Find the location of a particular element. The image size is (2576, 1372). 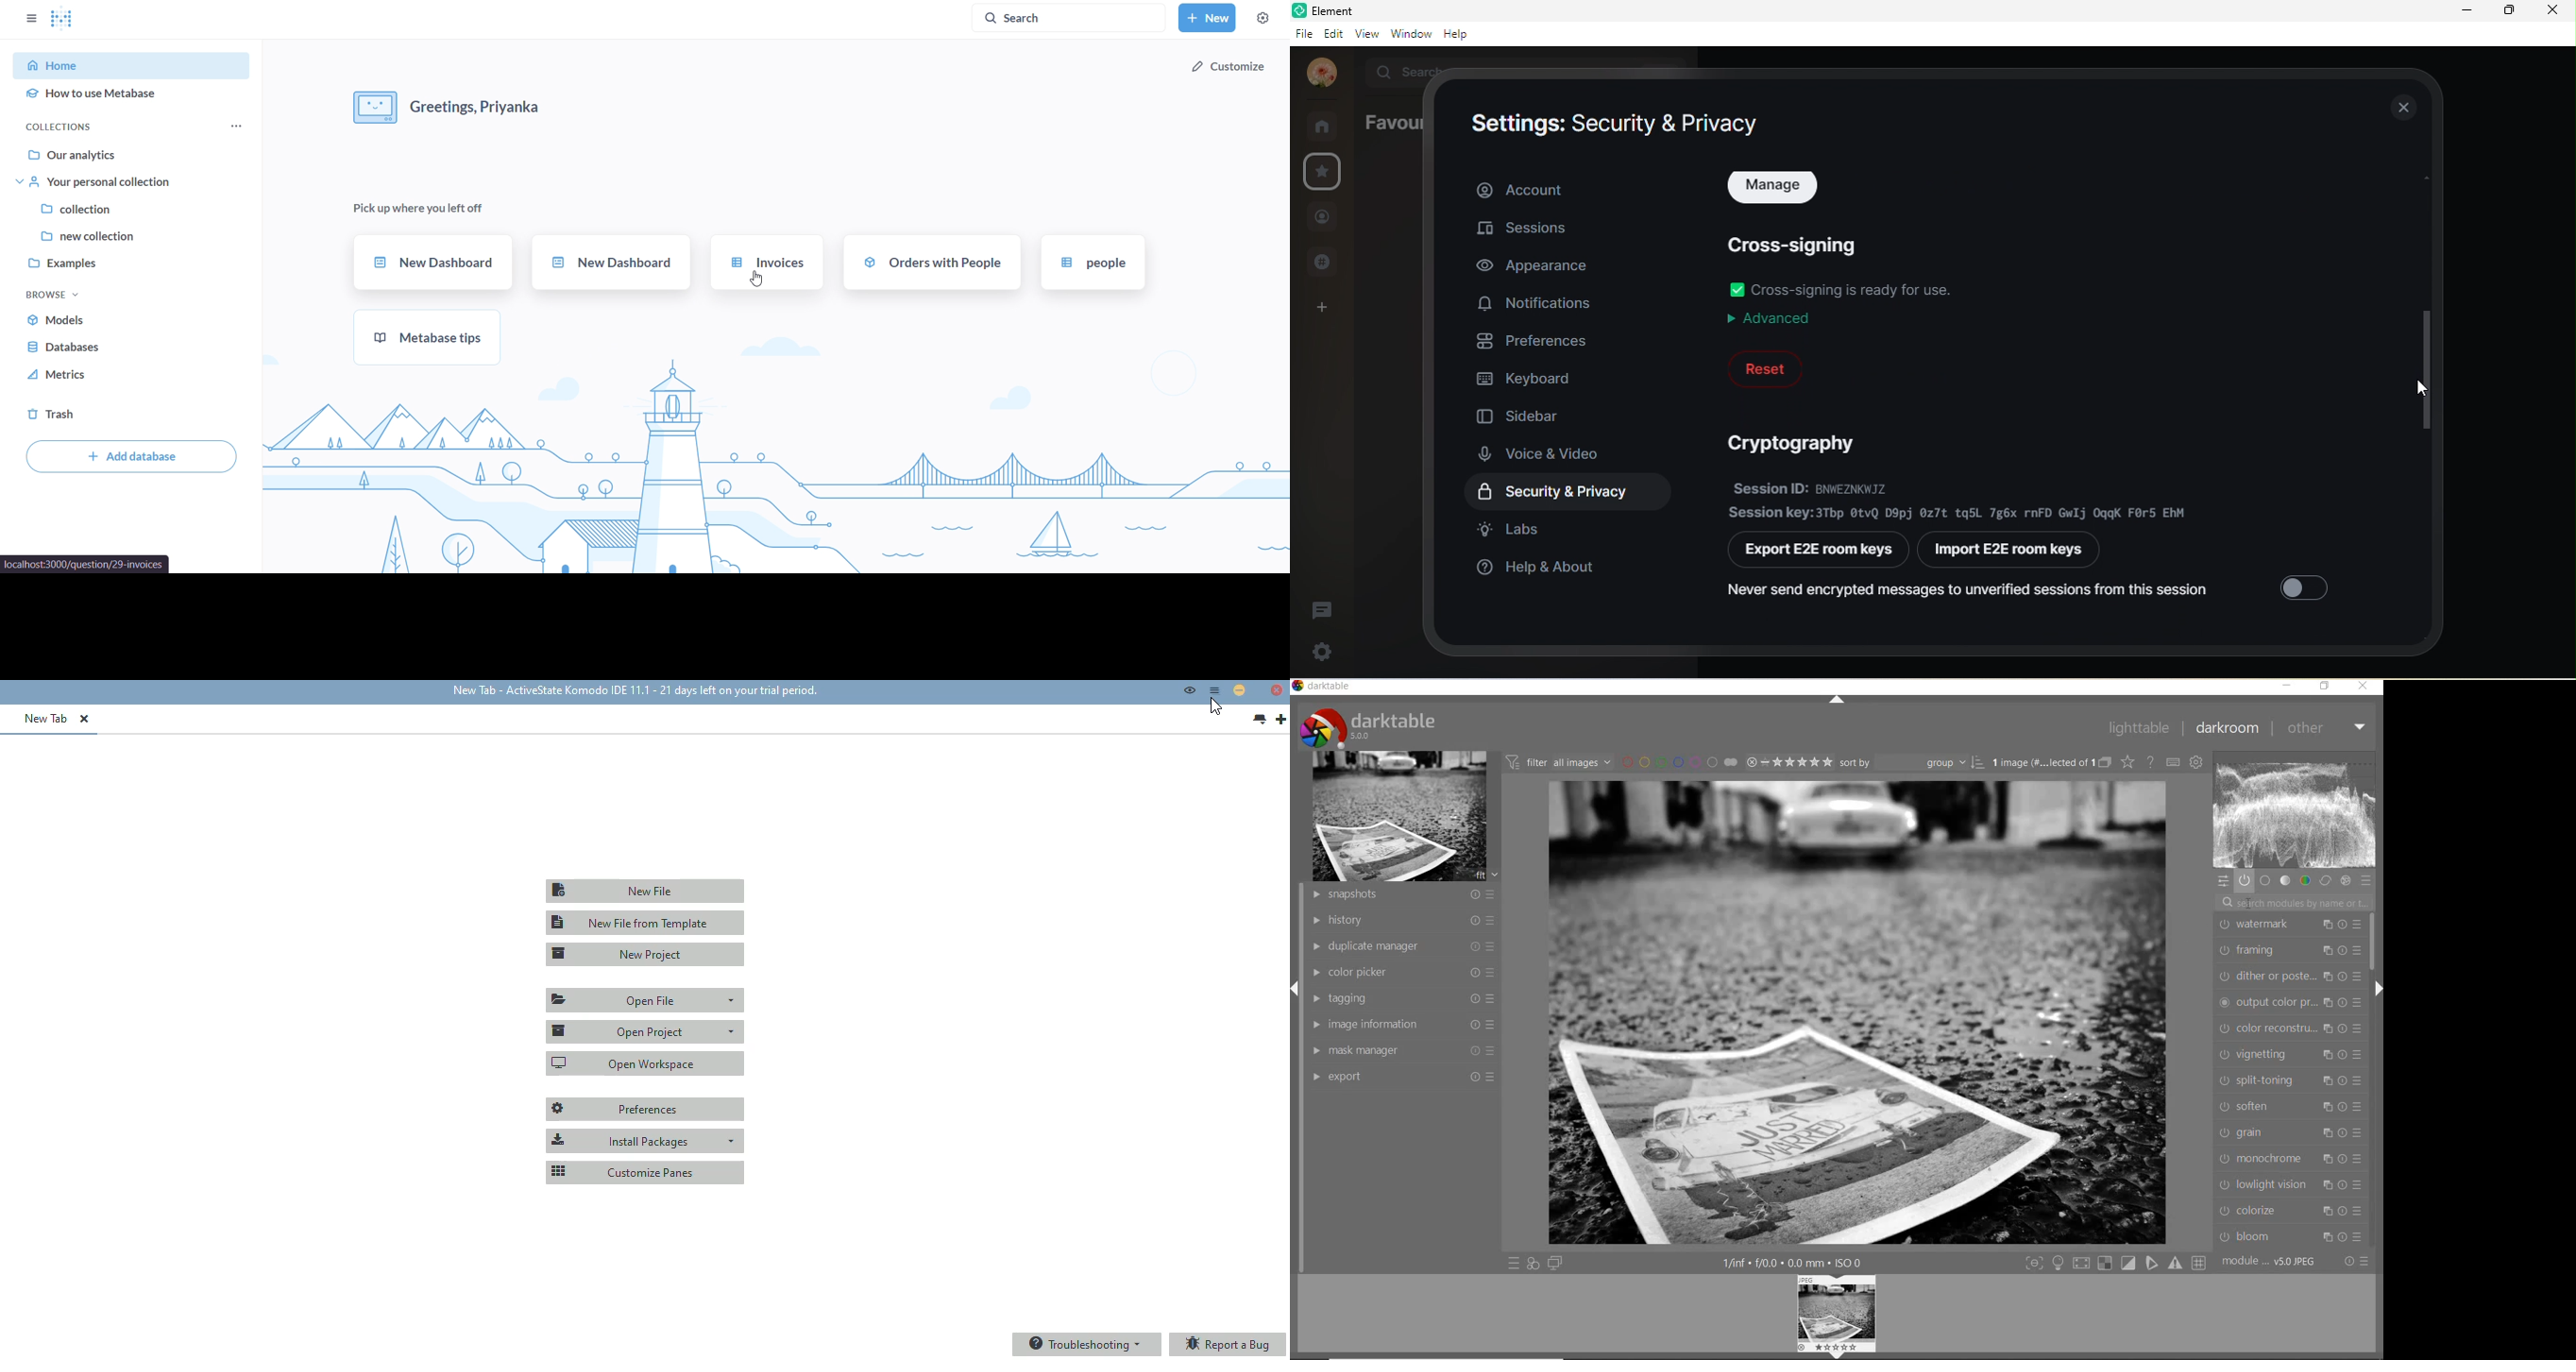

favourites is located at coordinates (1393, 121).